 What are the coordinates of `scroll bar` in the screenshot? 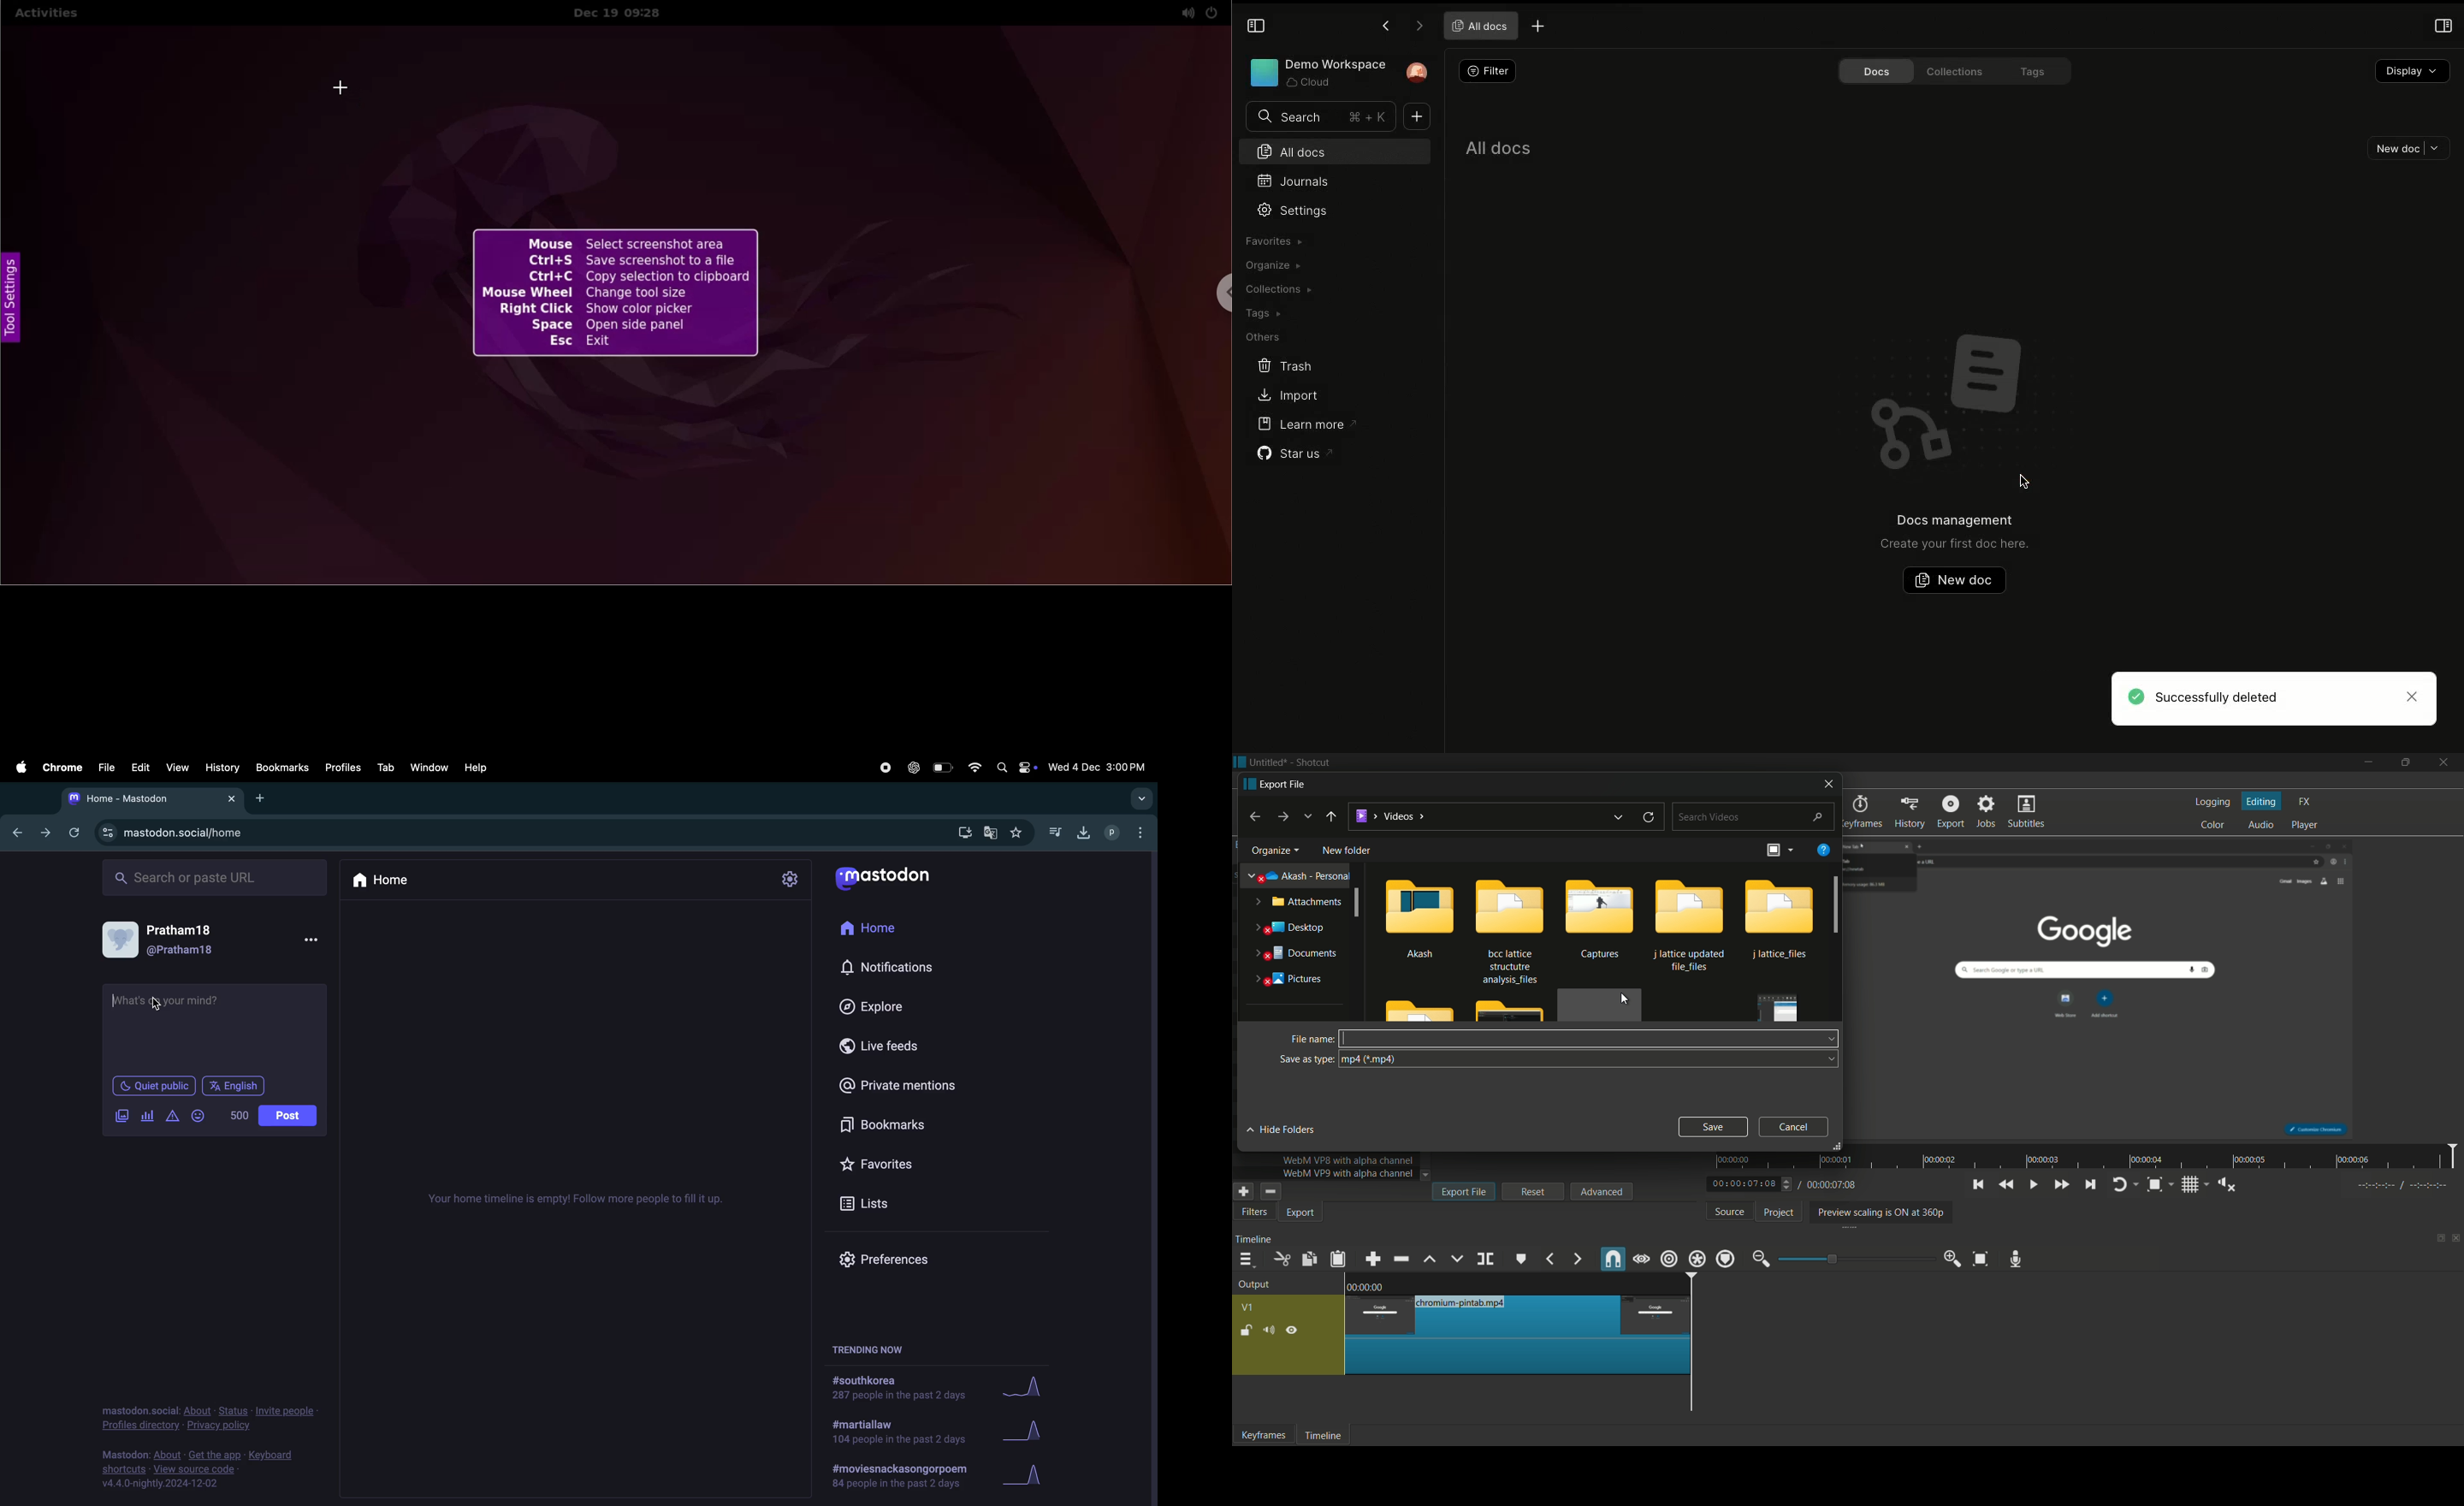 It's located at (1807, 1417).